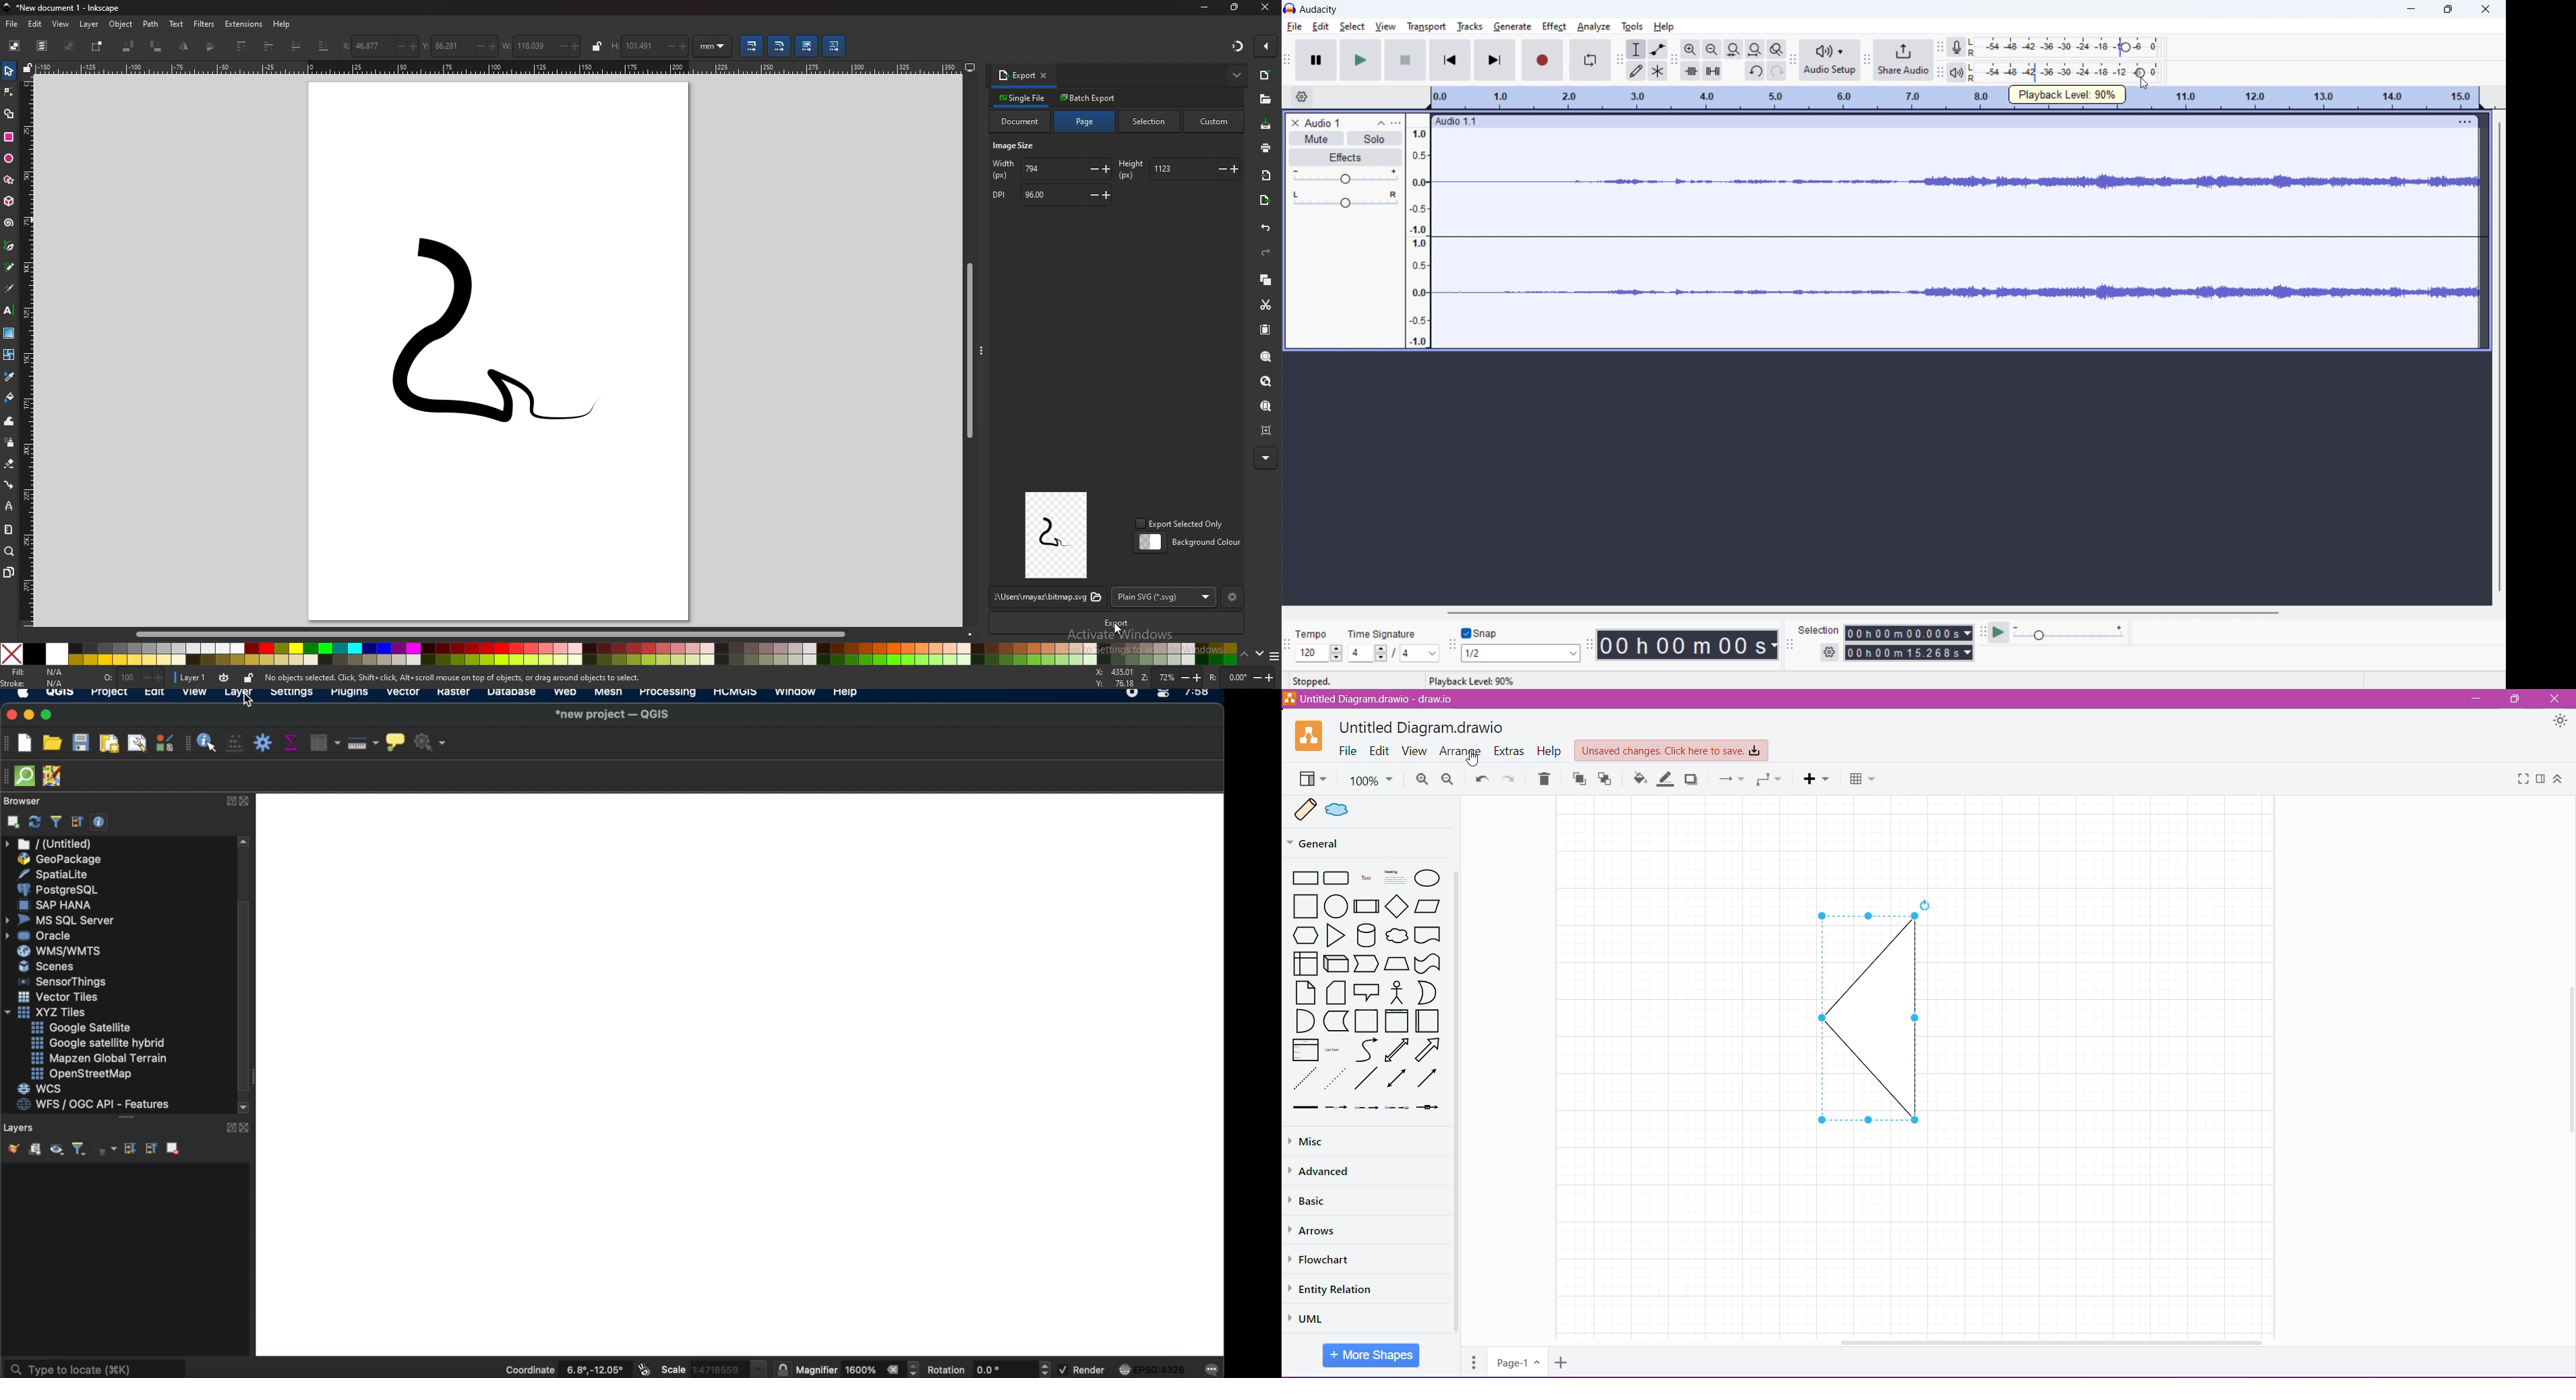 This screenshot has width=2576, height=1400. I want to click on To Back, so click(1605, 779).